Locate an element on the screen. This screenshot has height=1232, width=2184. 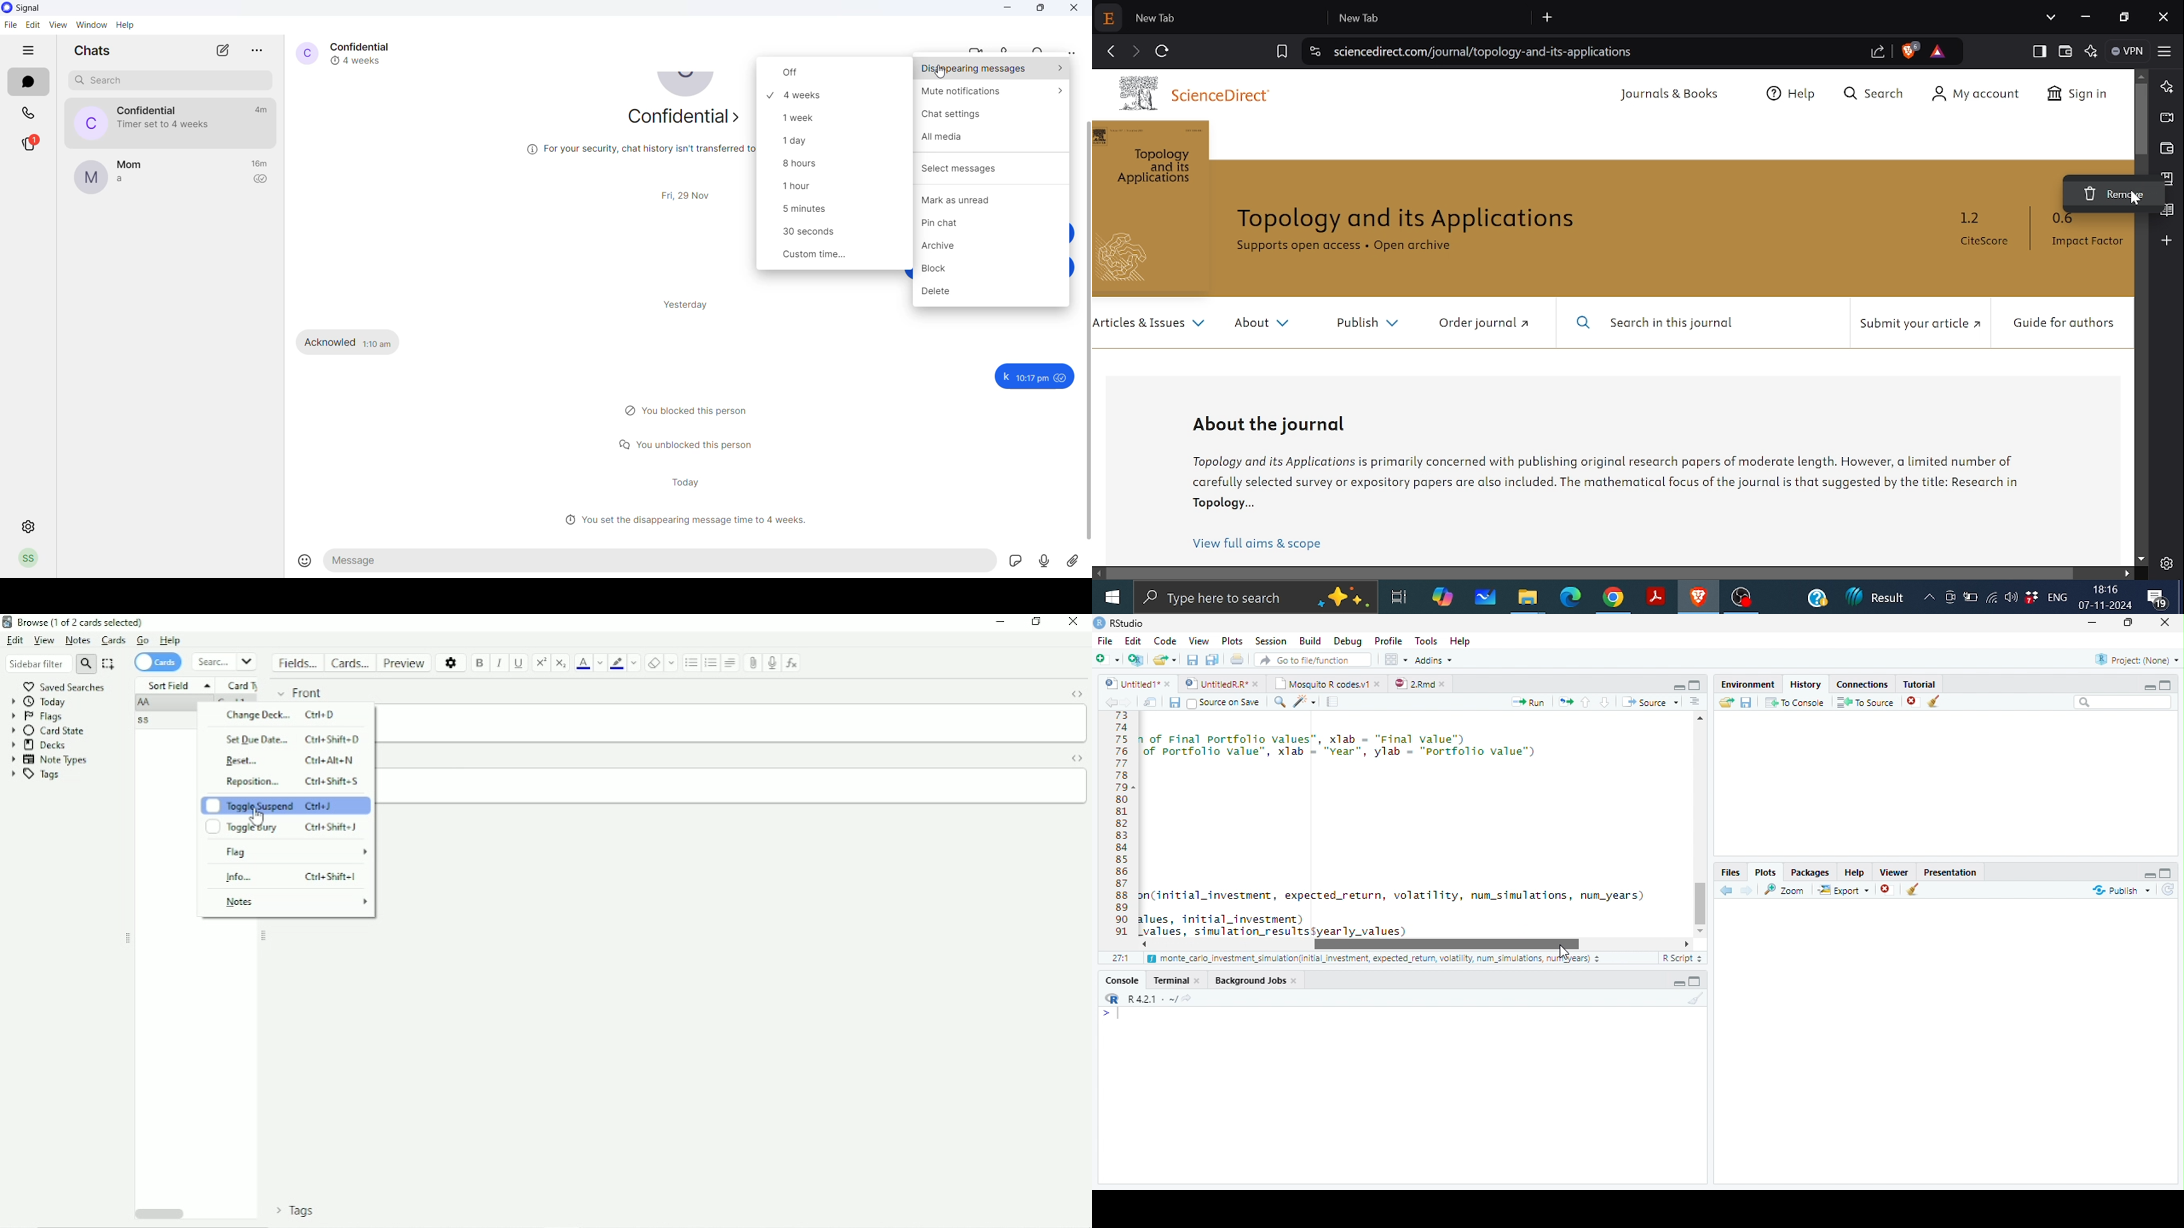
next source location is located at coordinates (1127, 702).